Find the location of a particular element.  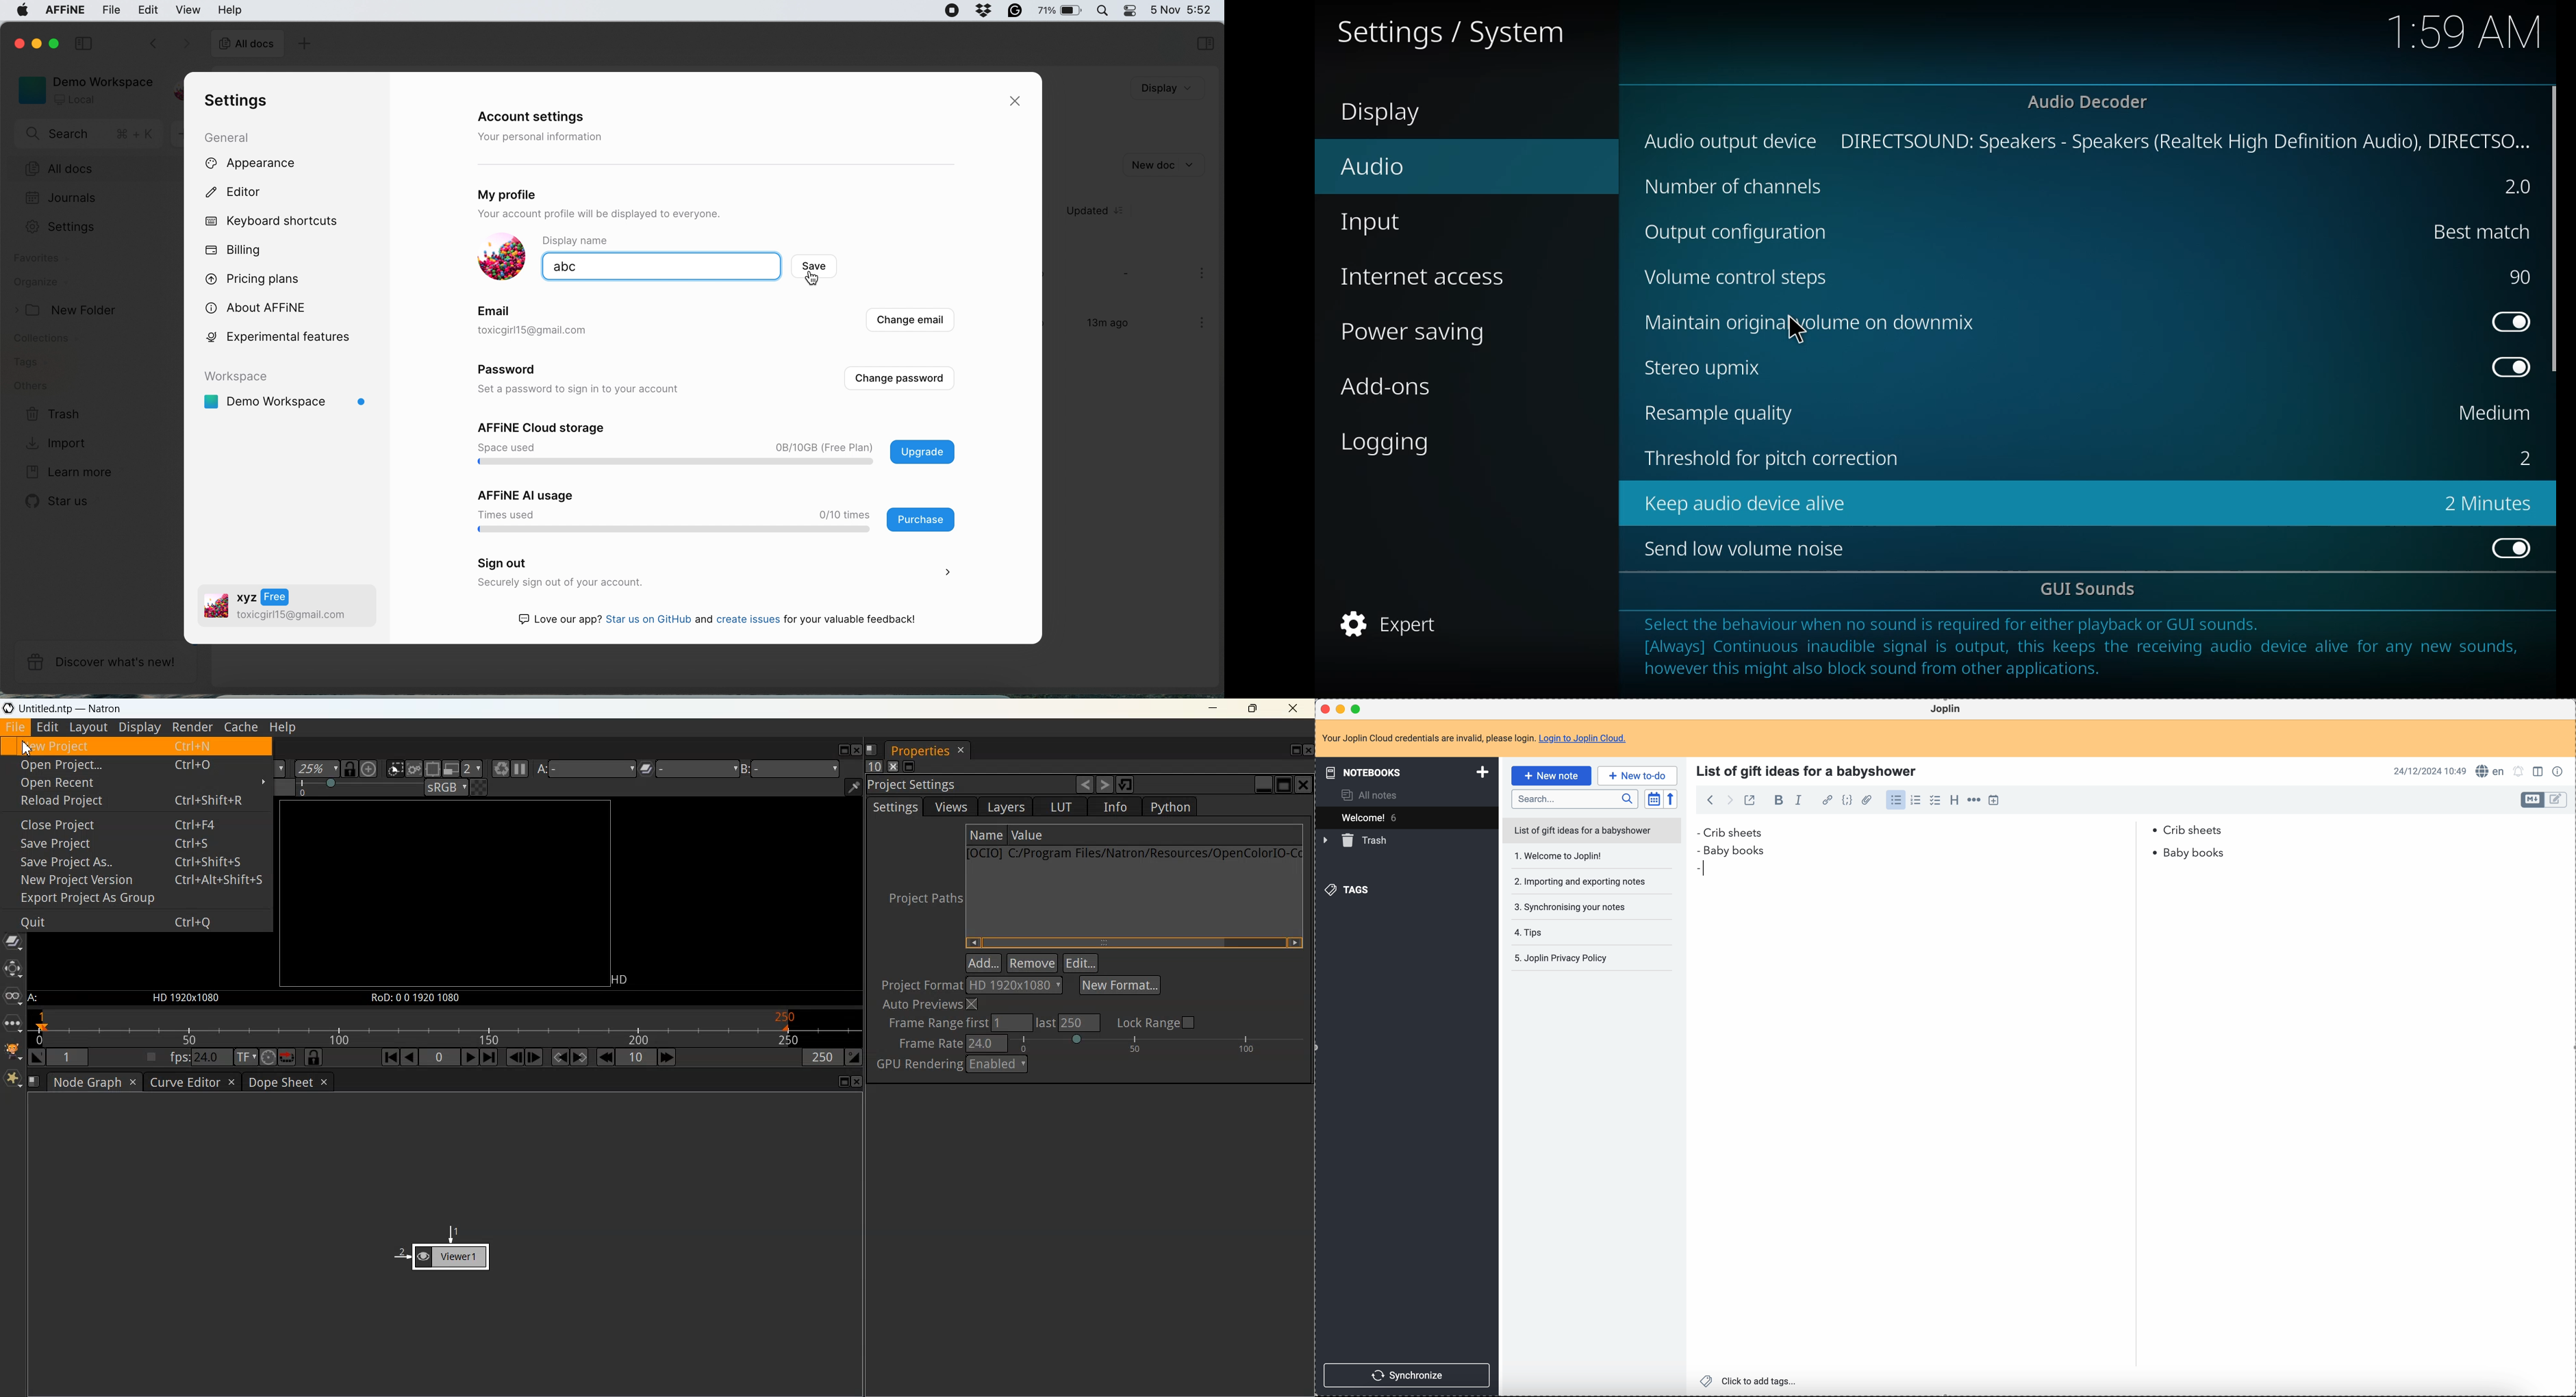

directsound is located at coordinates (2185, 140).